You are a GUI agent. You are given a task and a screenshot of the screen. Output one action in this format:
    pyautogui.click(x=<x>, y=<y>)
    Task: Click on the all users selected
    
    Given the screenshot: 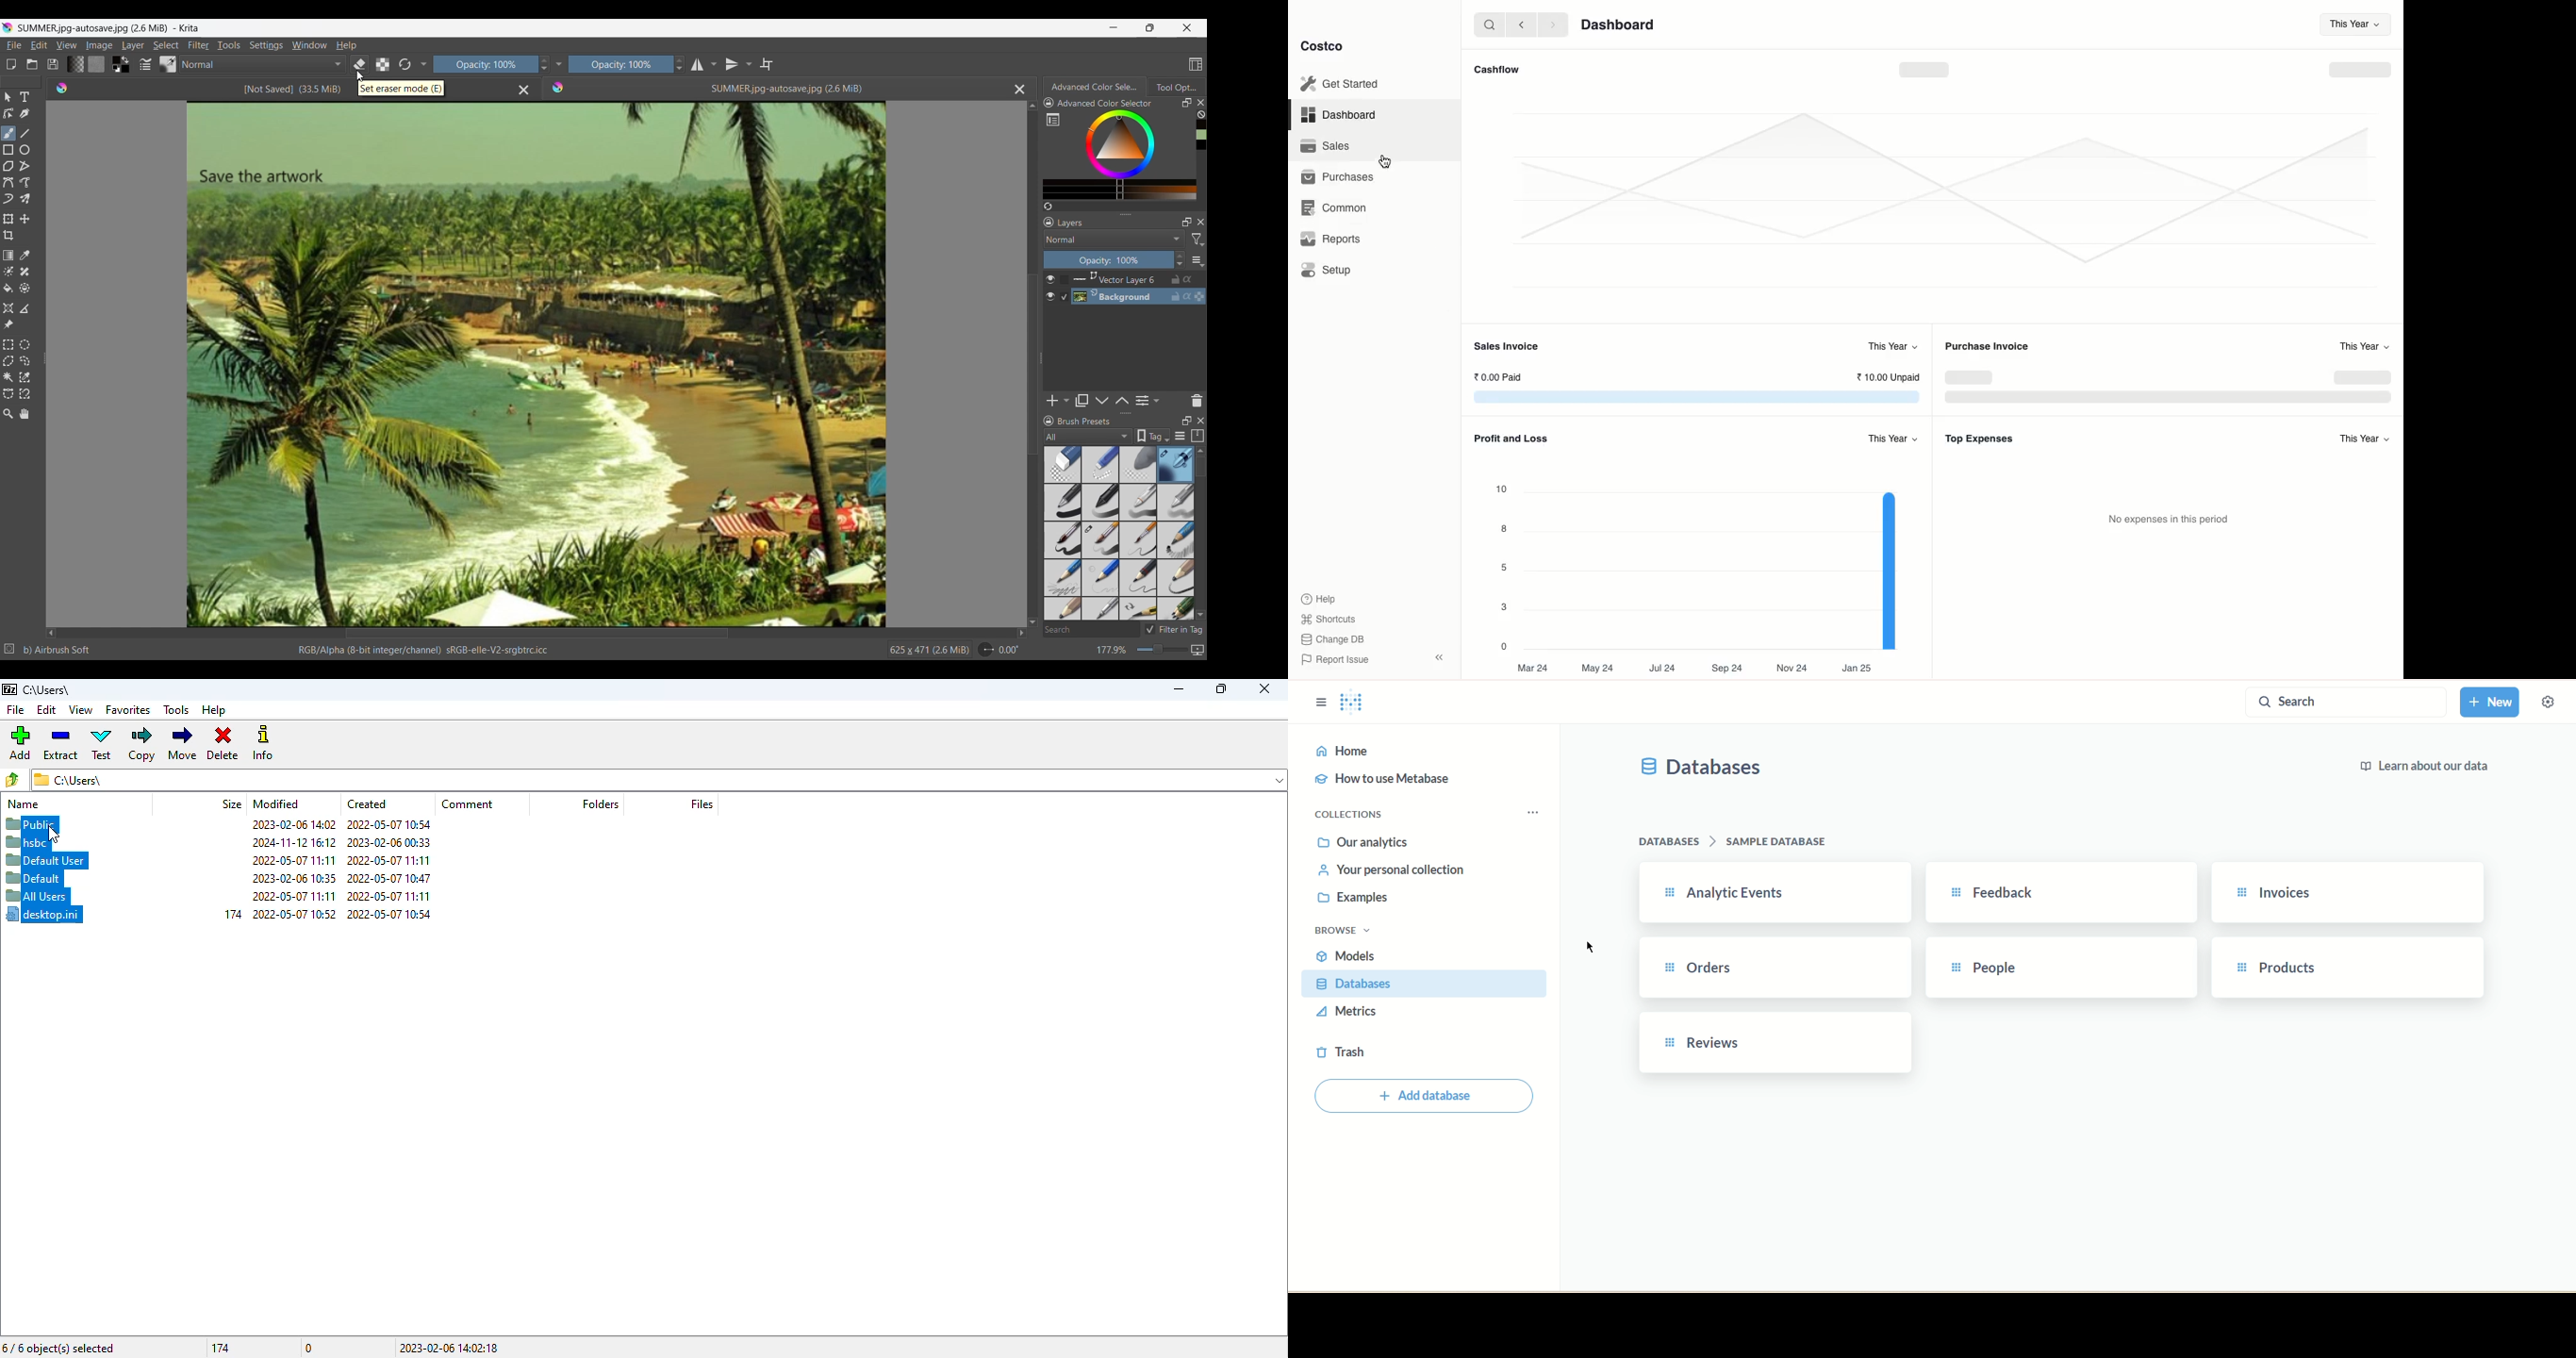 What is the action you would take?
    pyautogui.click(x=36, y=895)
    